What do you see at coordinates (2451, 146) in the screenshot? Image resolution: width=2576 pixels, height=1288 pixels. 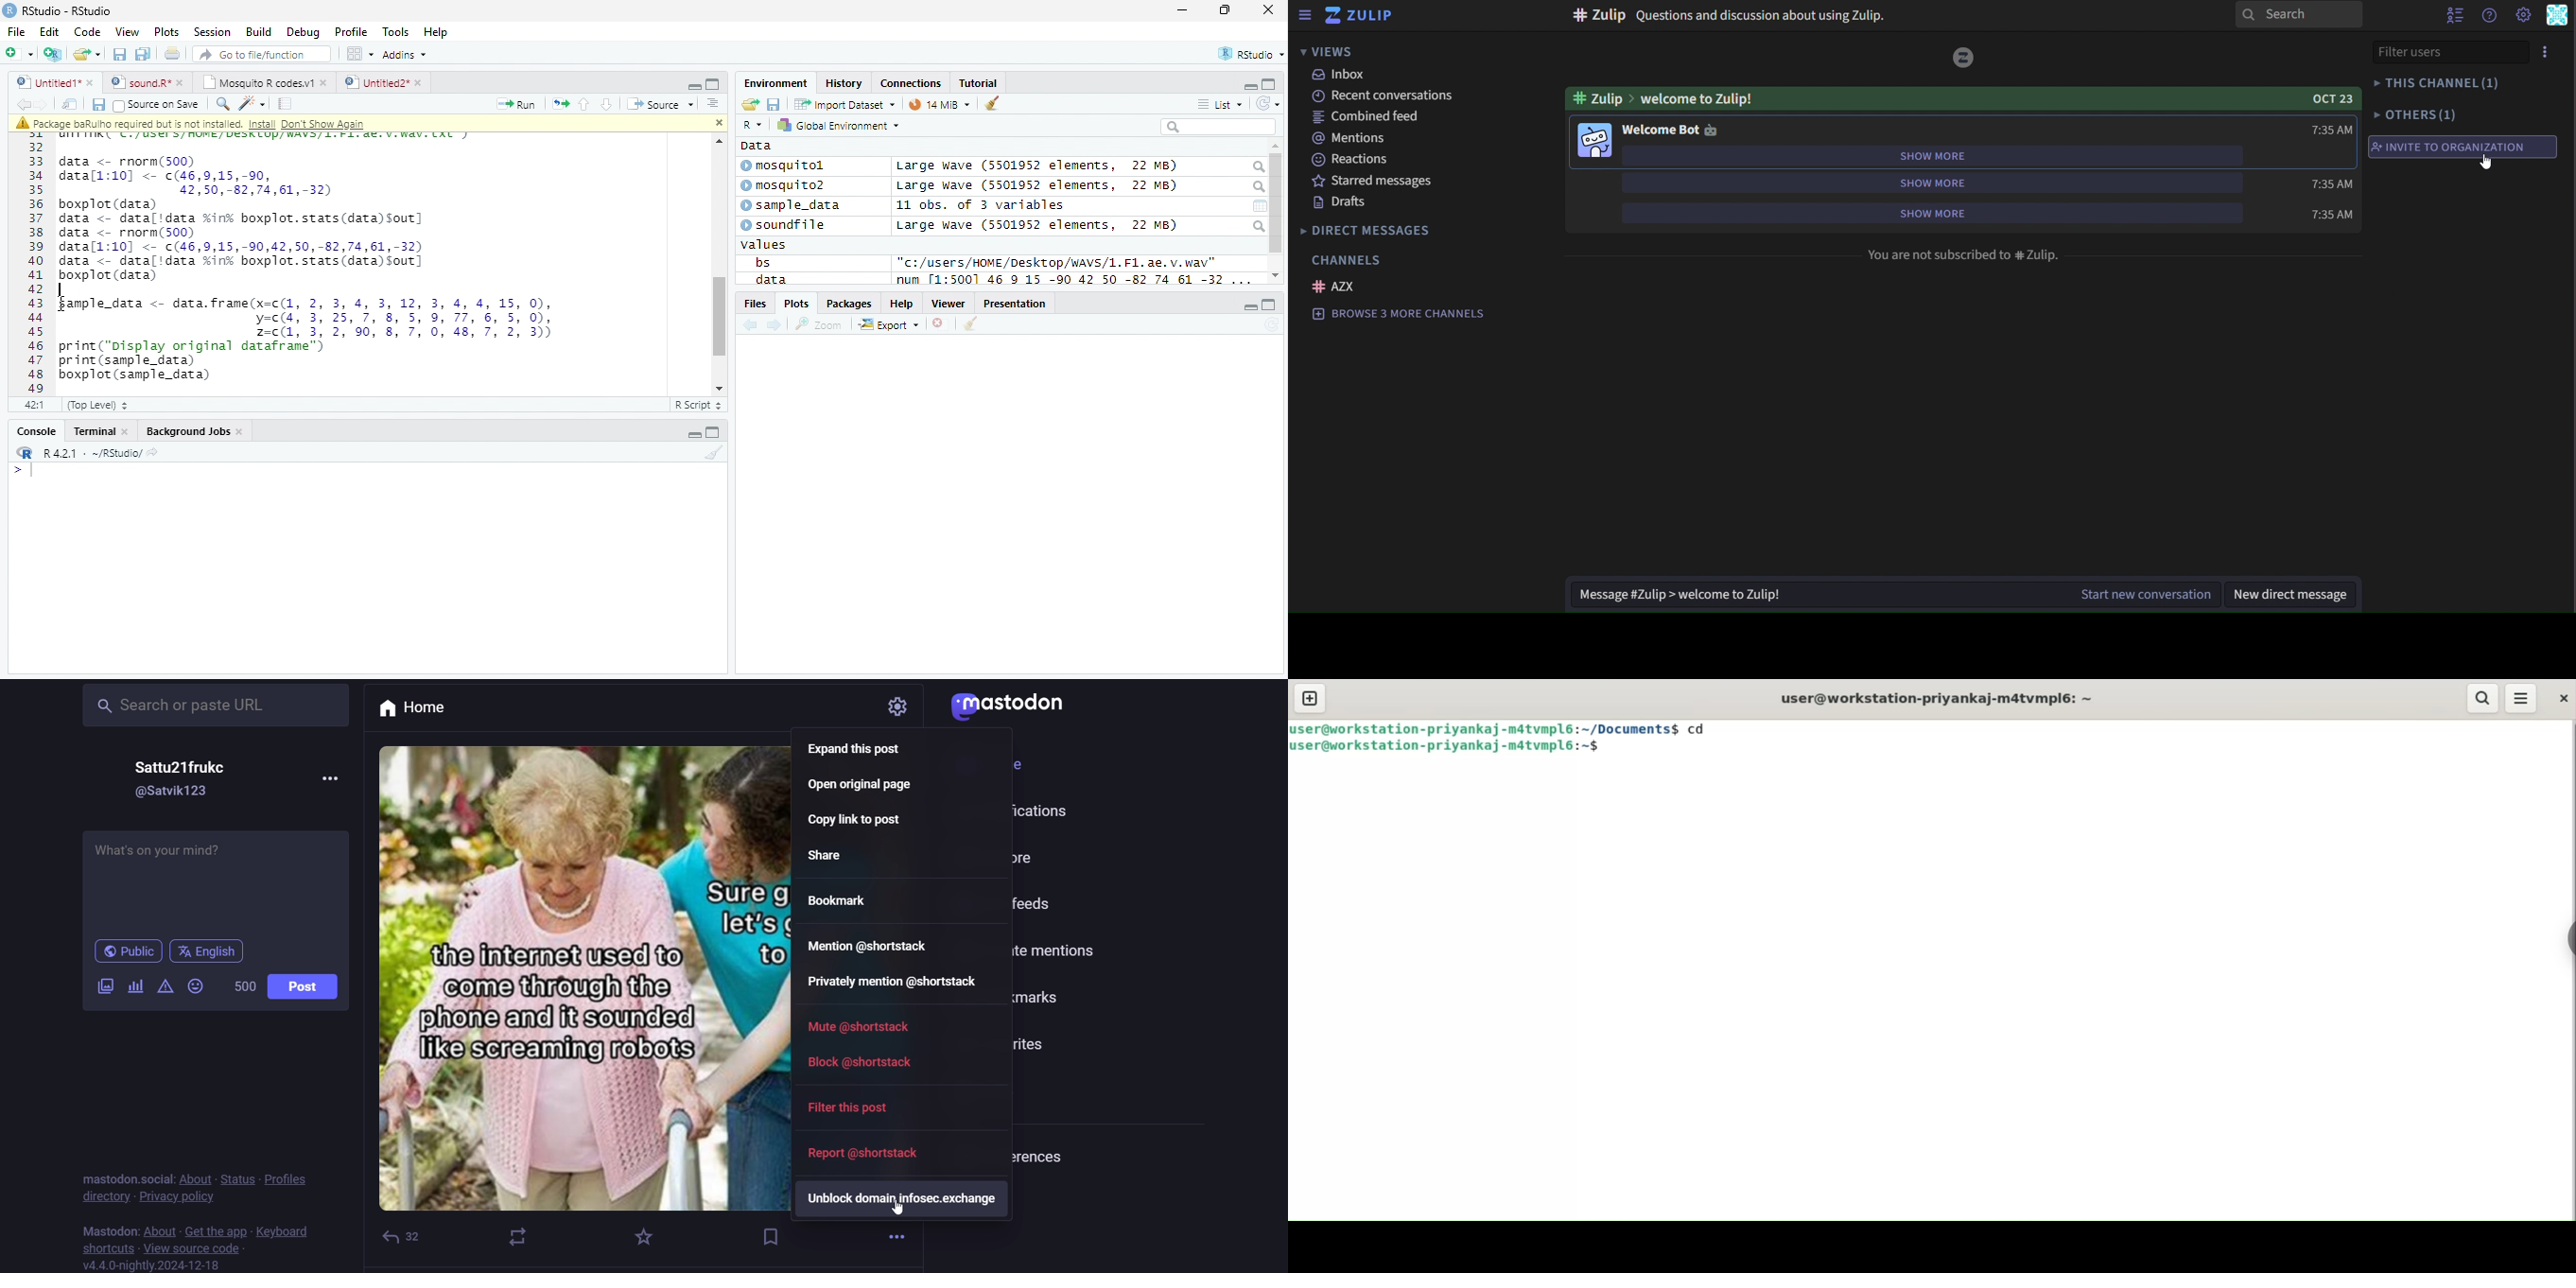 I see `invite to organization` at bounding box center [2451, 146].